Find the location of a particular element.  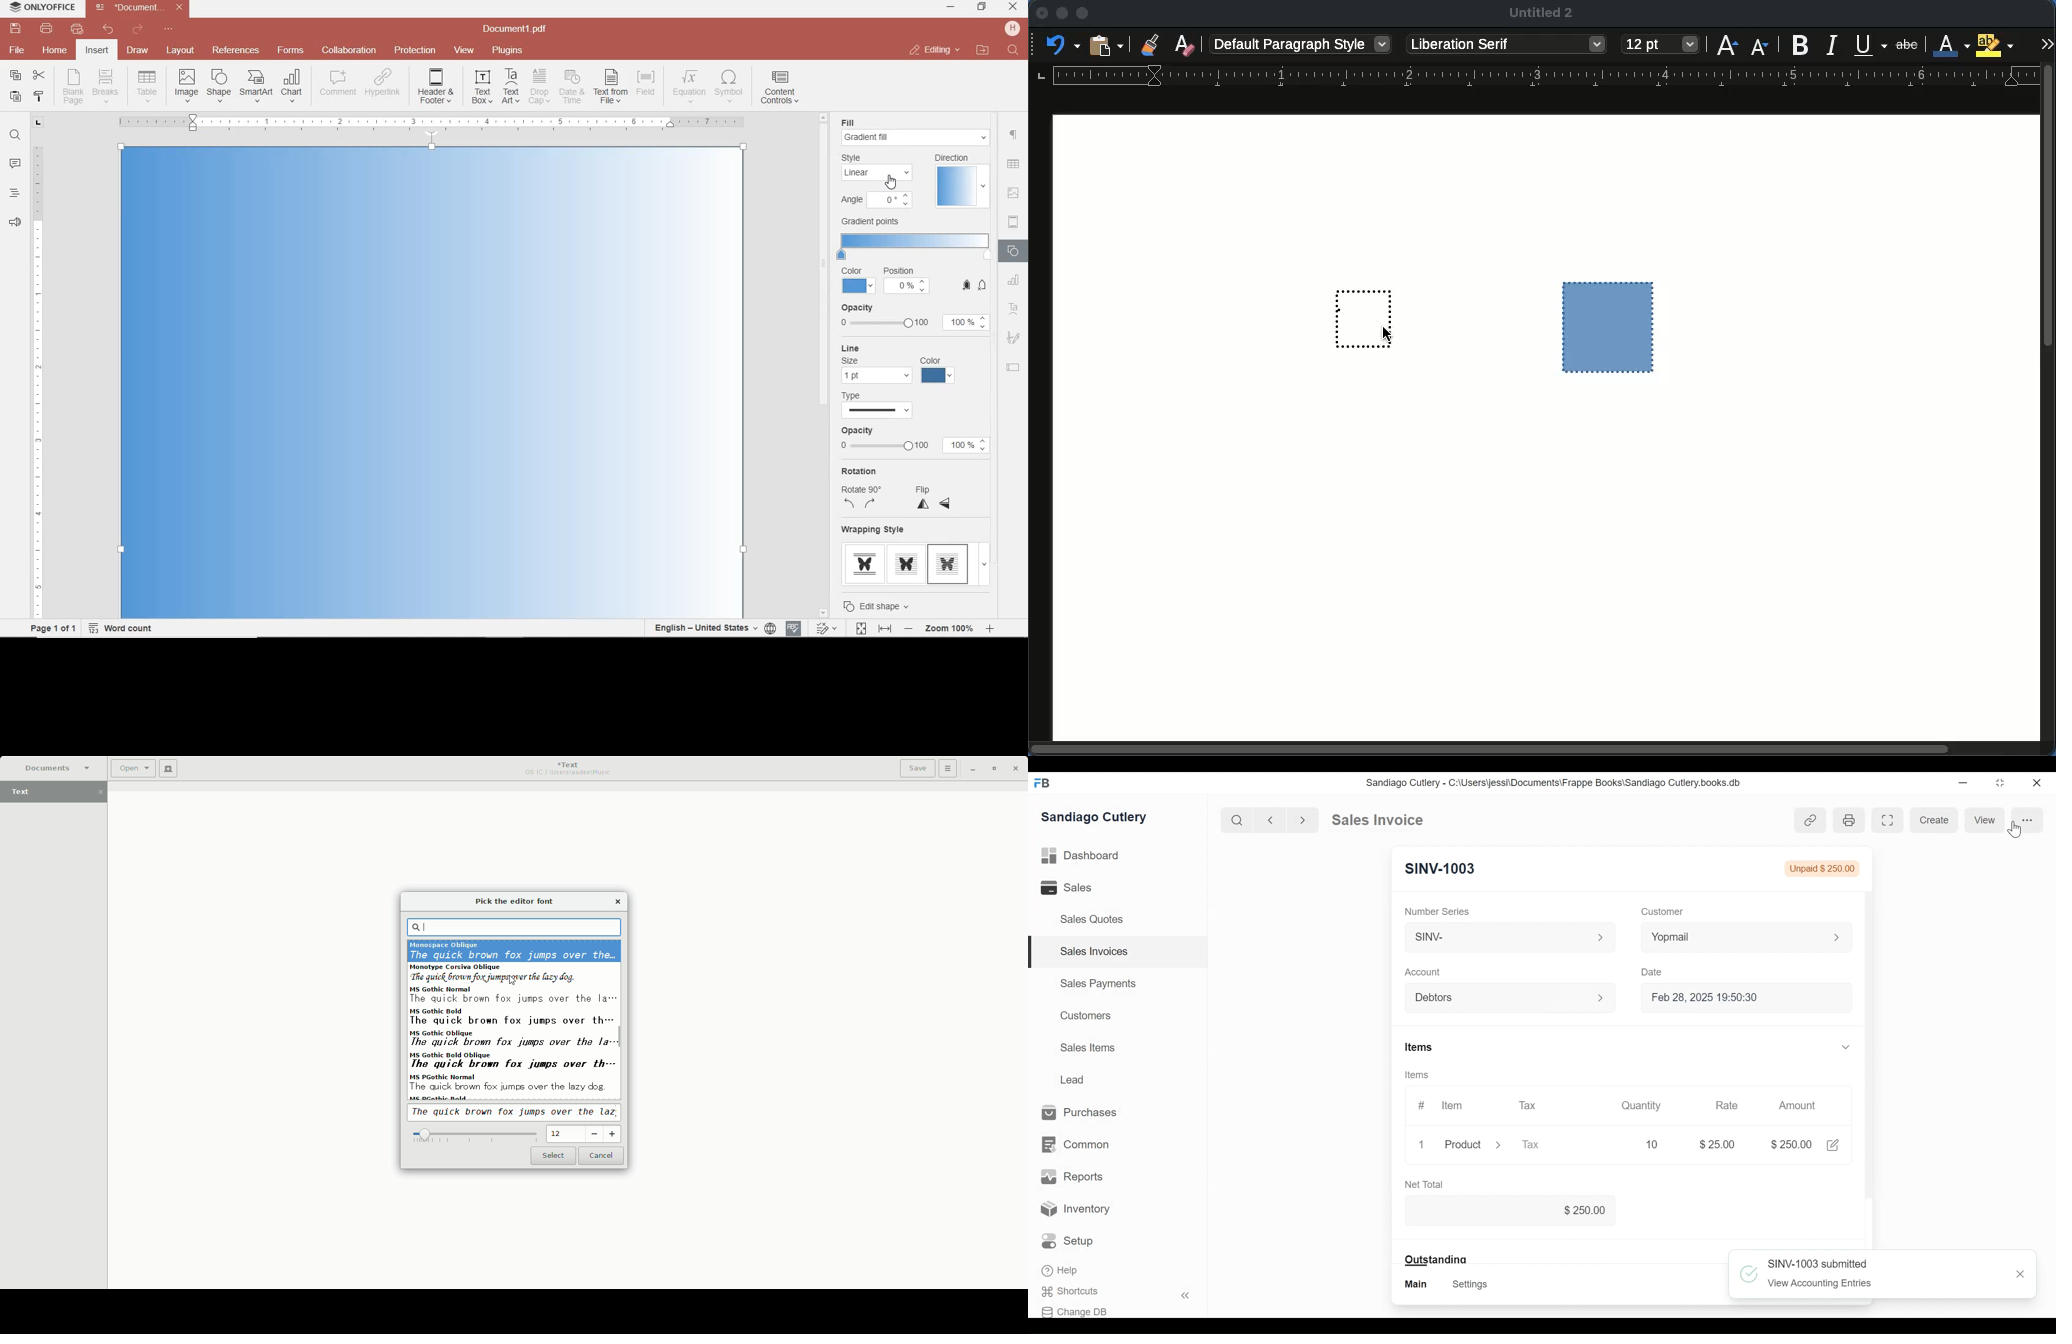

minimize is located at coordinates (1062, 13).